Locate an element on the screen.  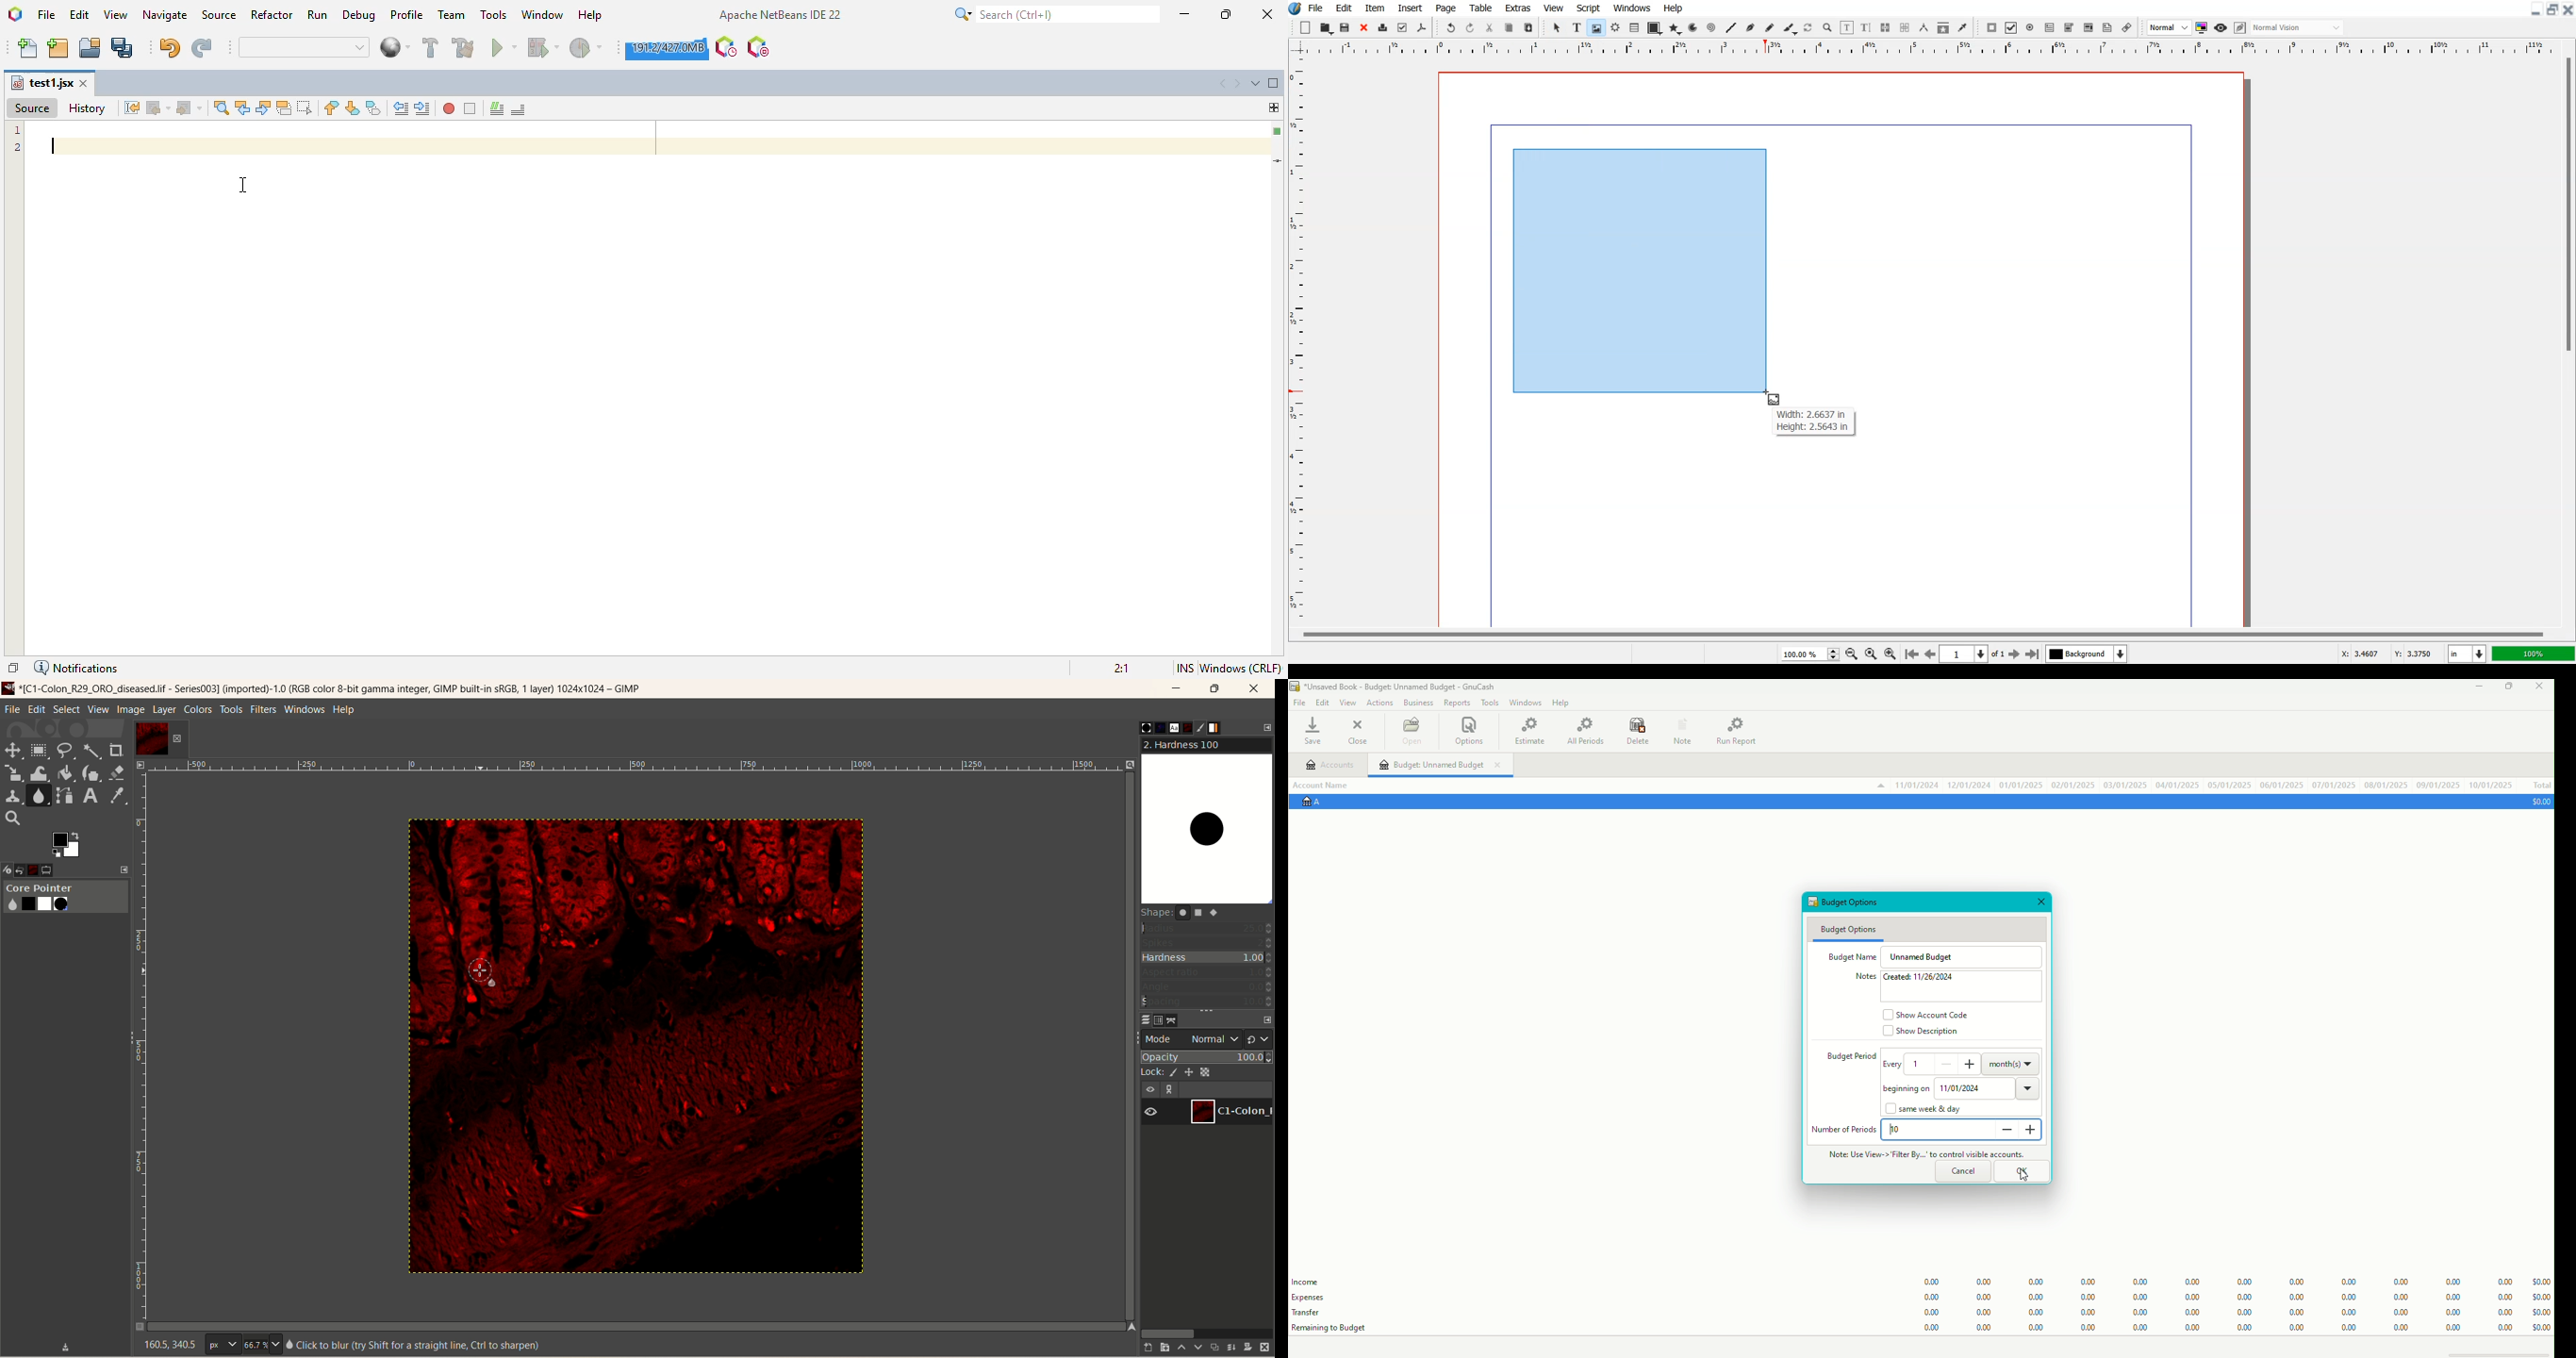
Text Annotation is located at coordinates (2108, 28).